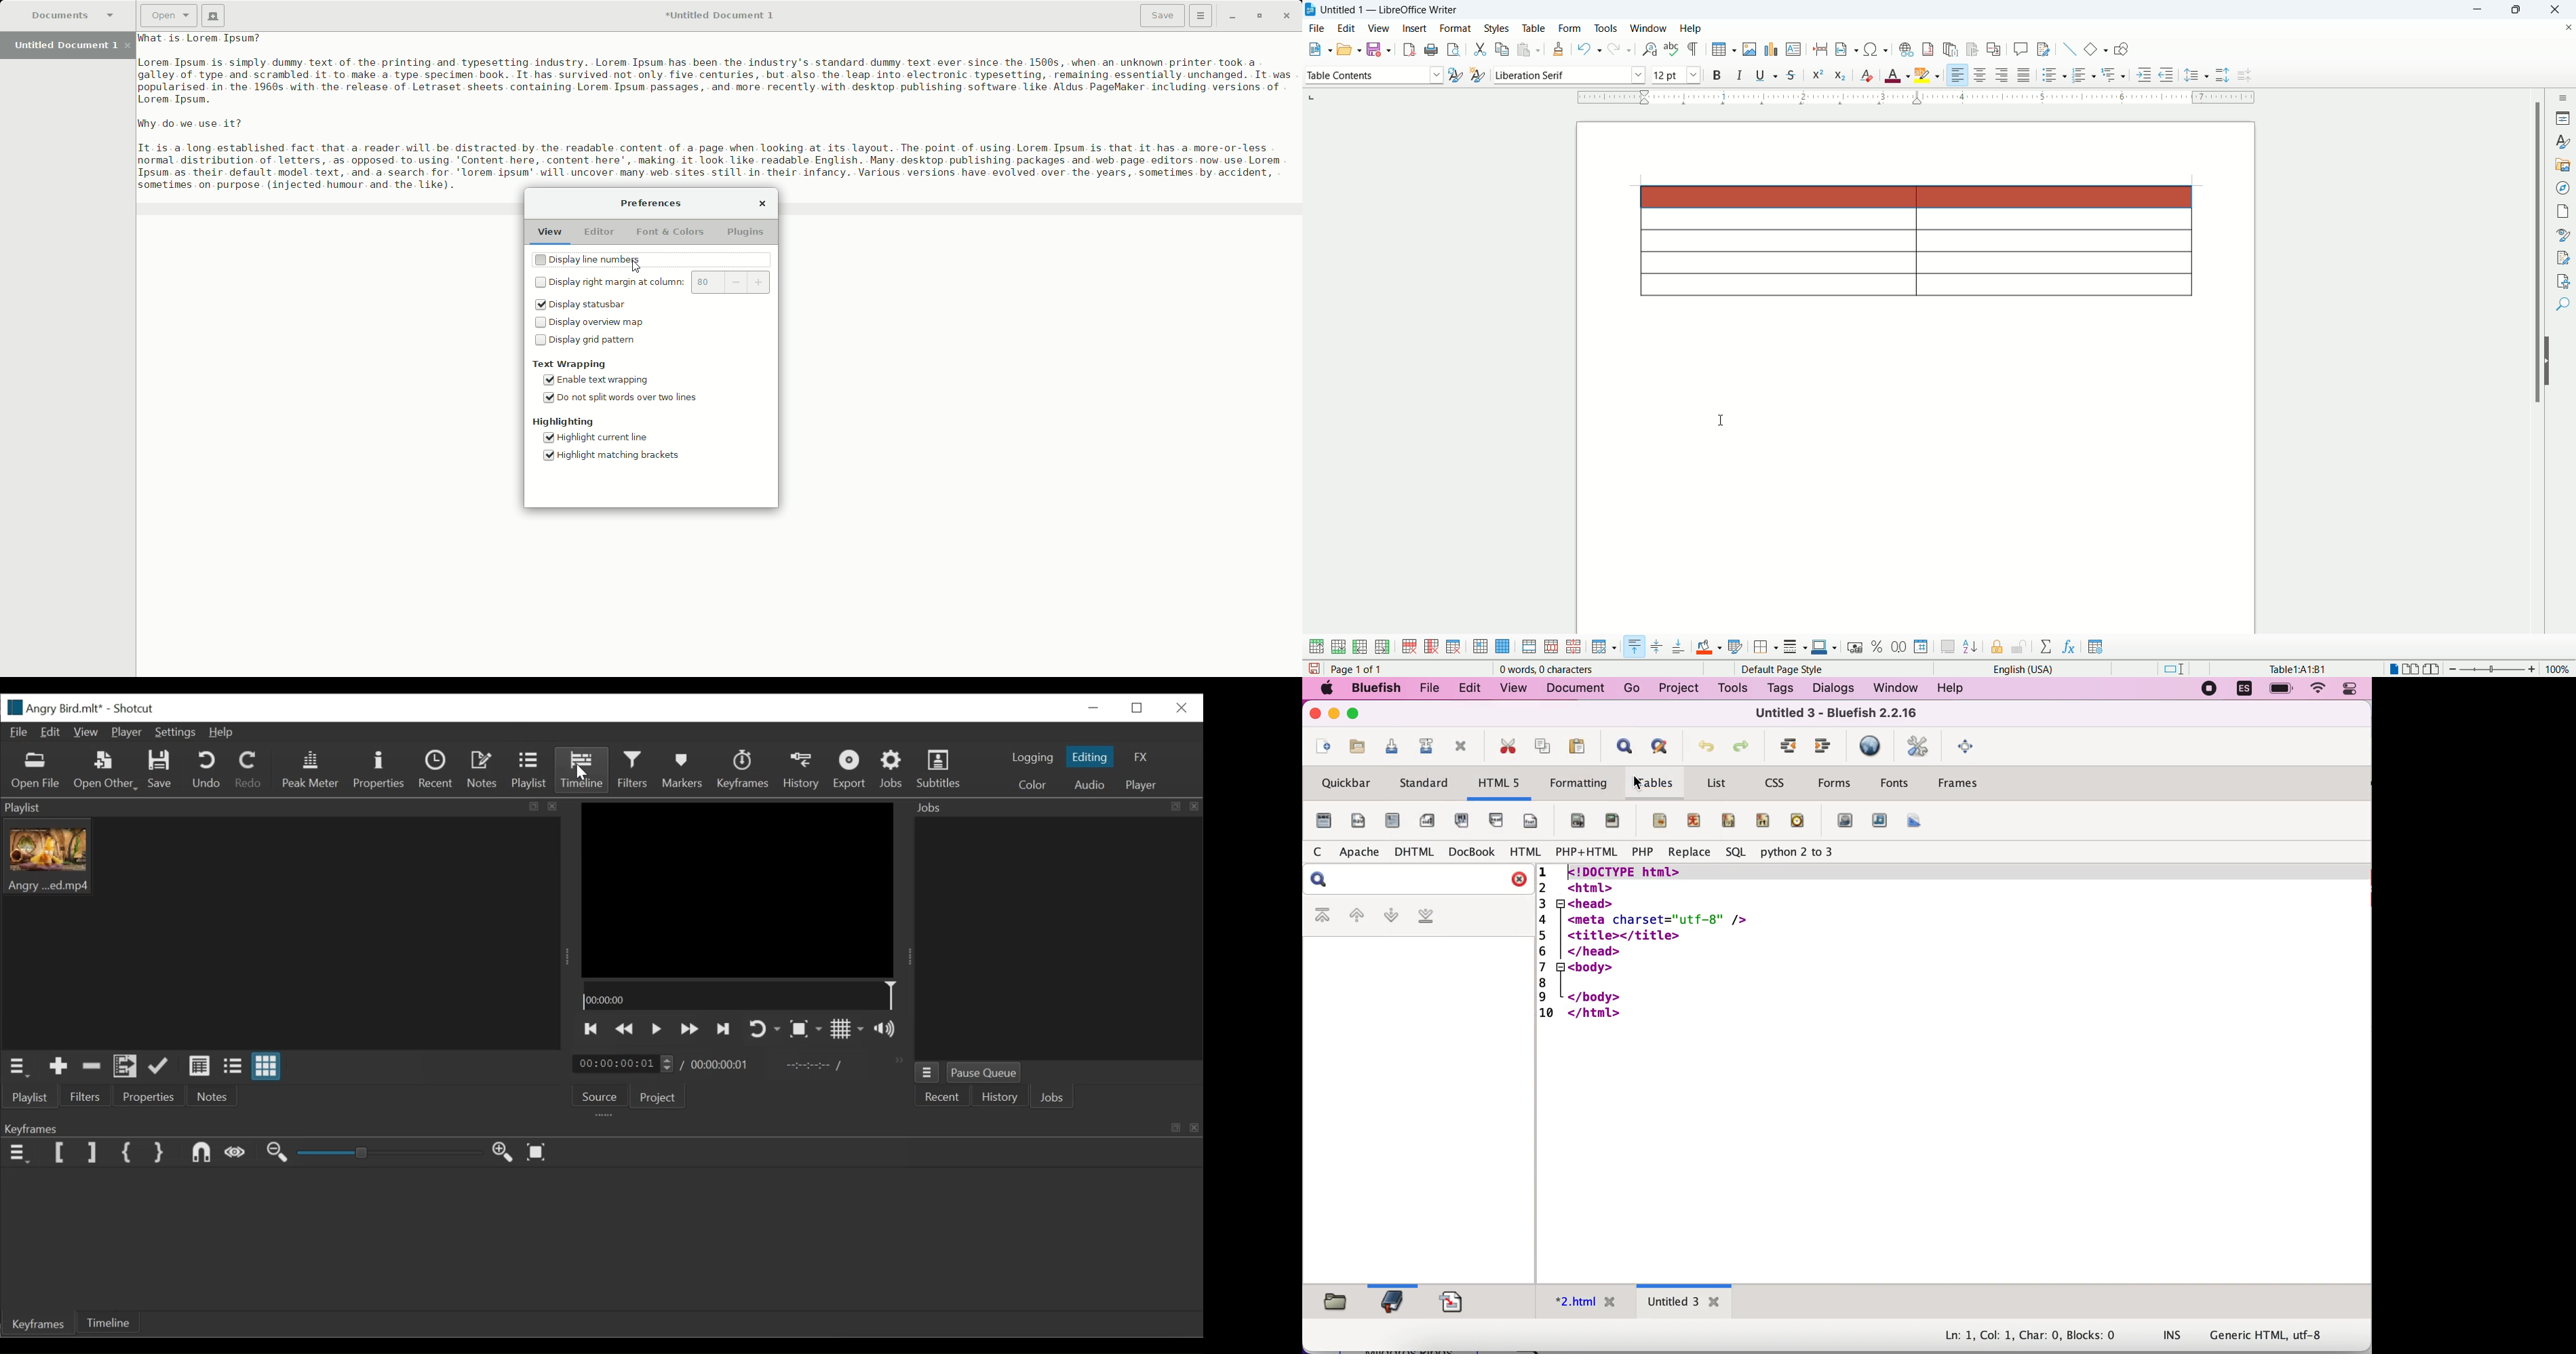 The width and height of the screenshot is (2576, 1372). What do you see at coordinates (1467, 689) in the screenshot?
I see `edit` at bounding box center [1467, 689].